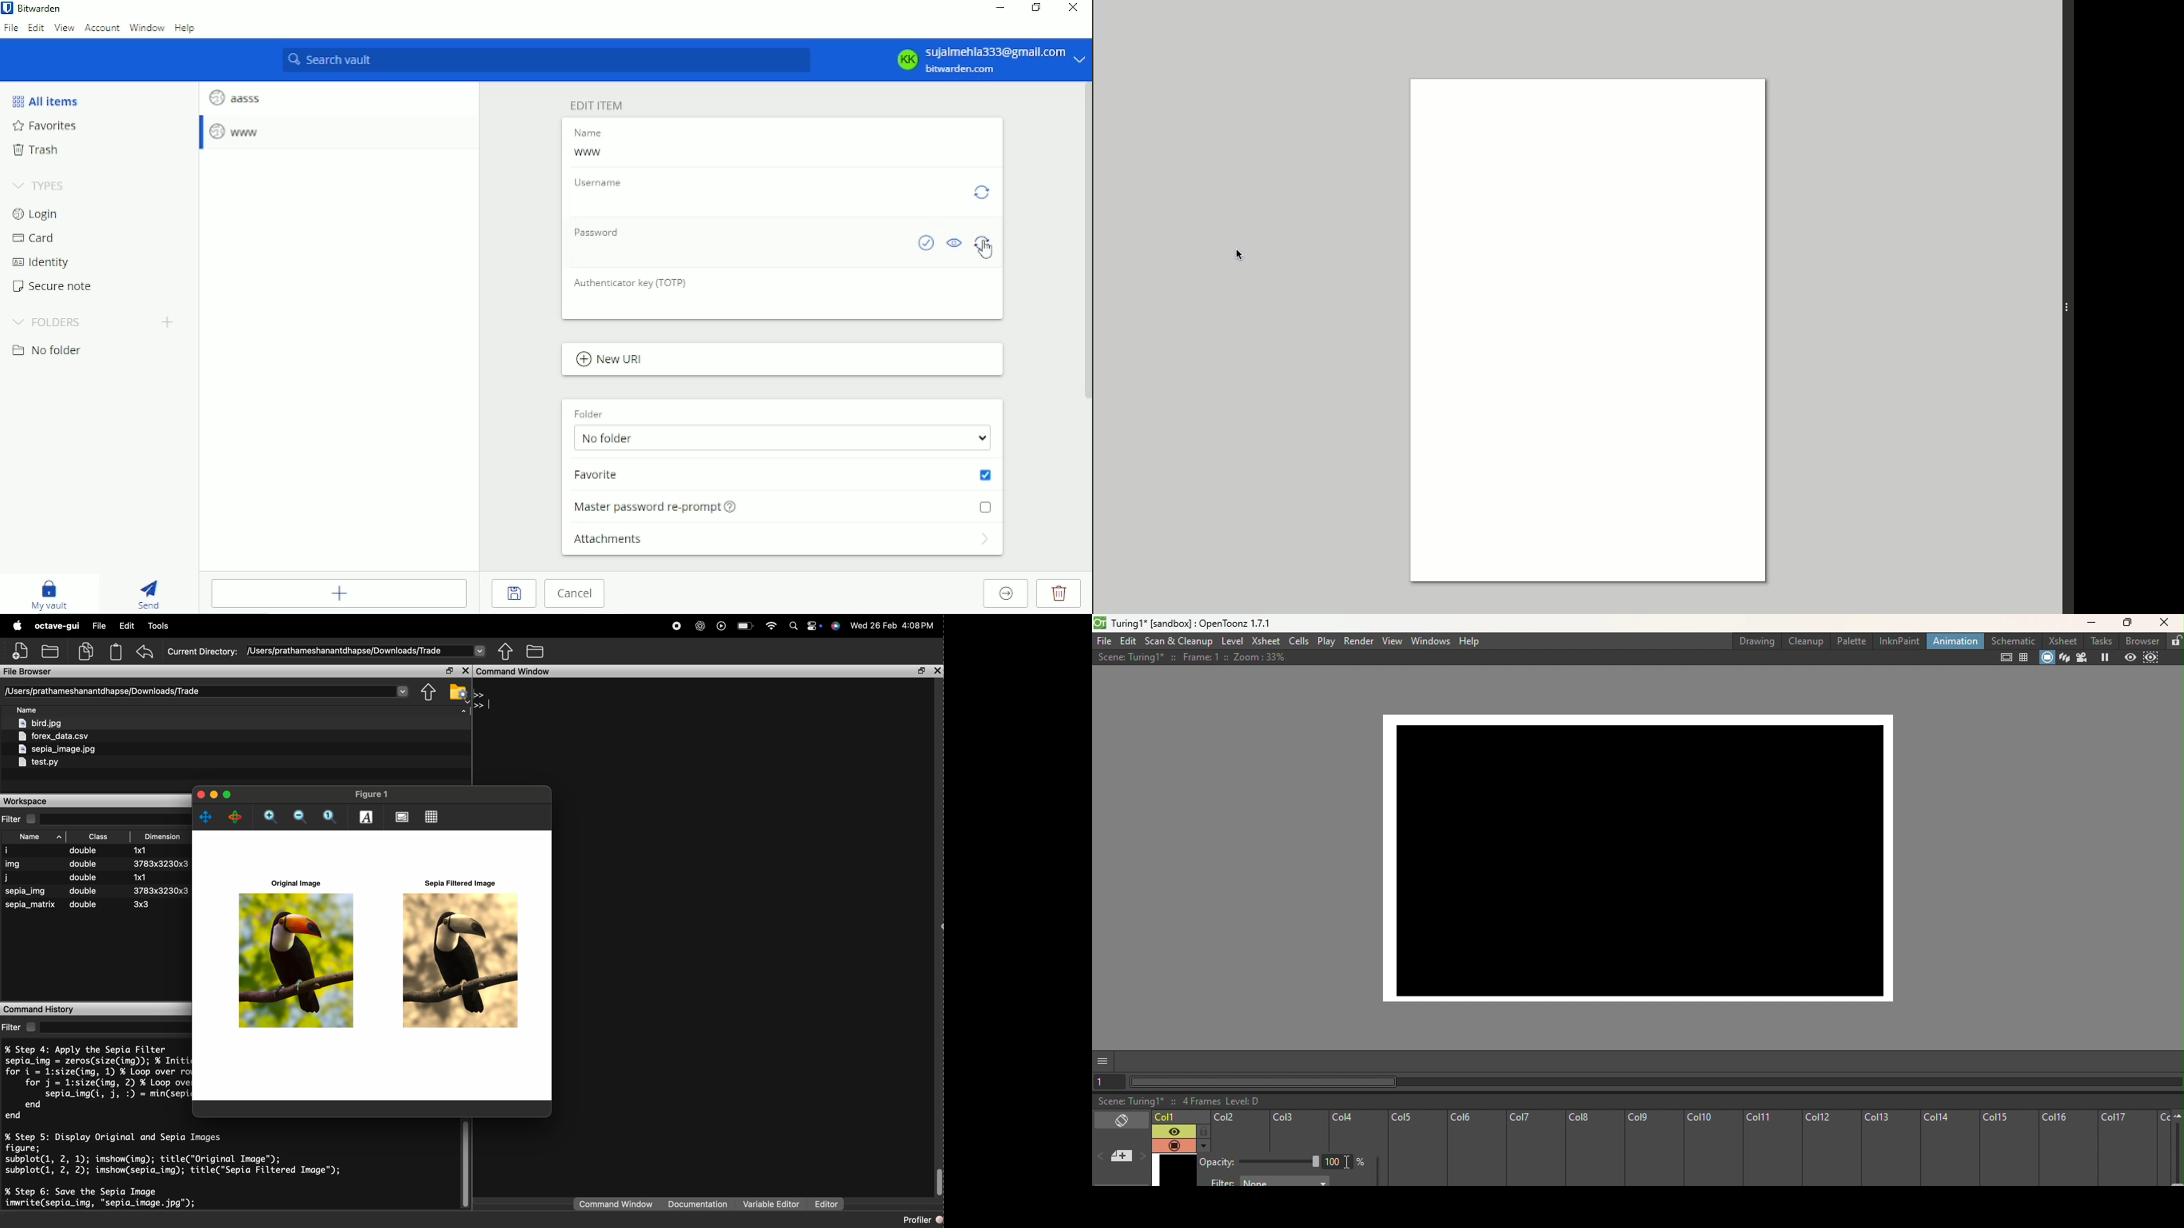 The width and height of the screenshot is (2184, 1232). I want to click on Command Window, so click(513, 672).